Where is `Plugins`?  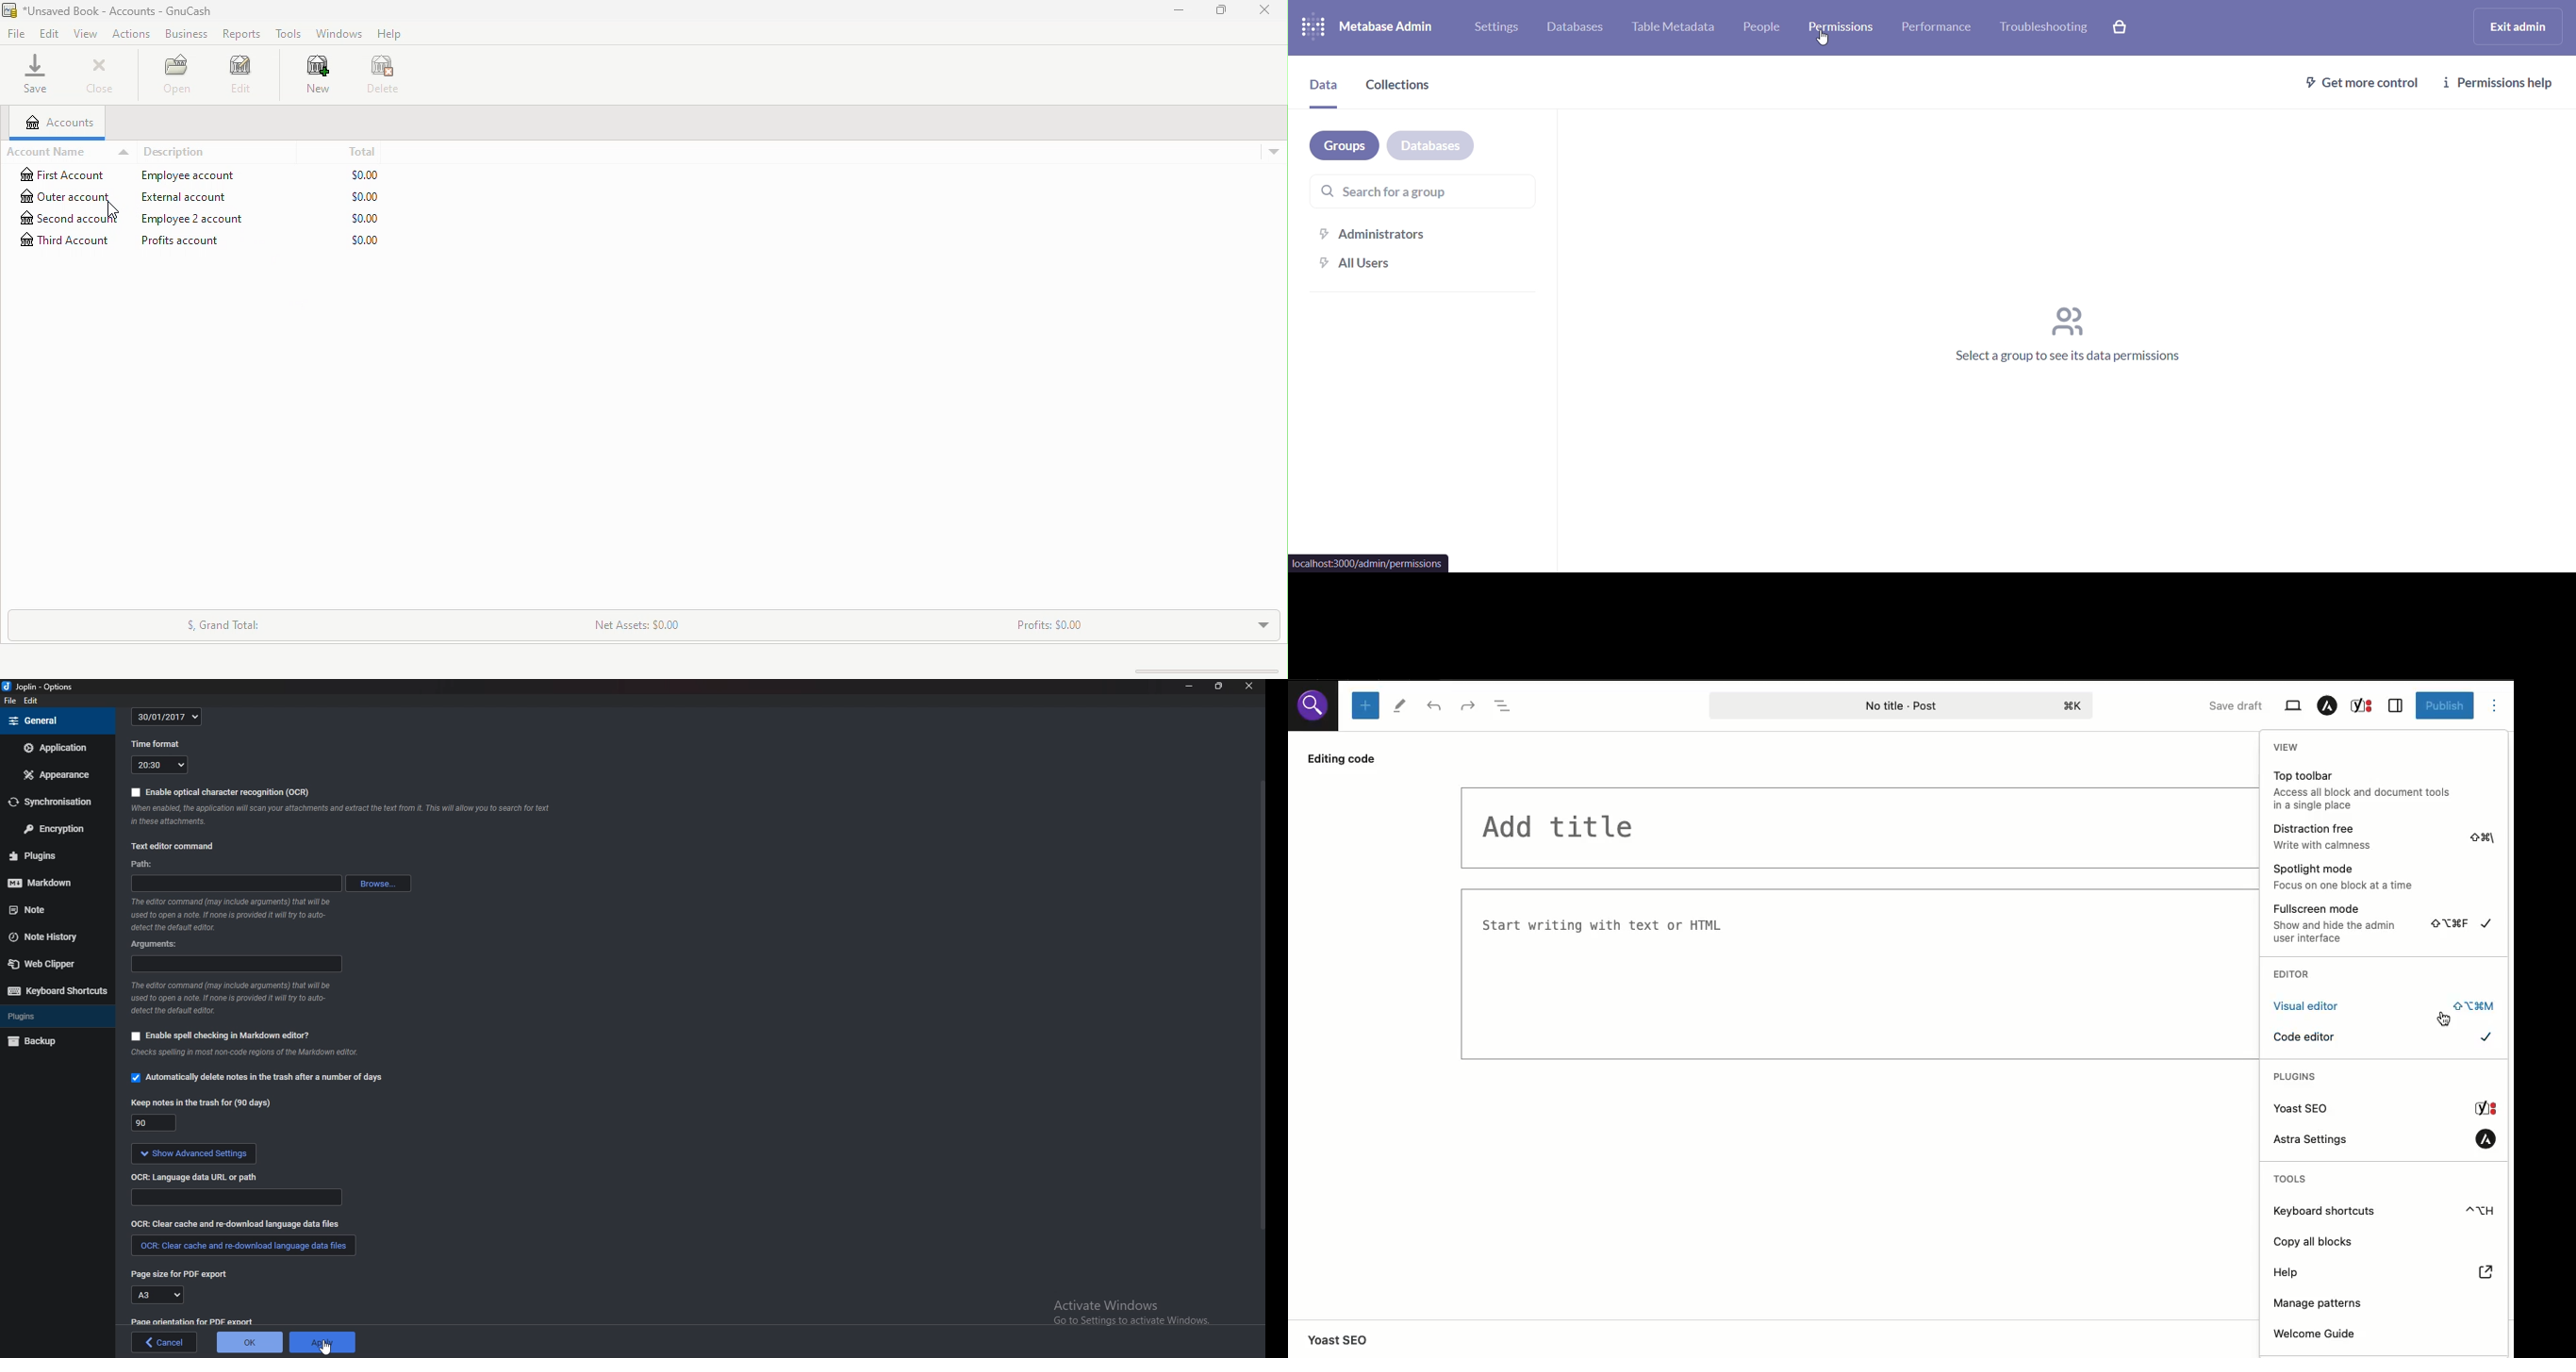 Plugins is located at coordinates (55, 1015).